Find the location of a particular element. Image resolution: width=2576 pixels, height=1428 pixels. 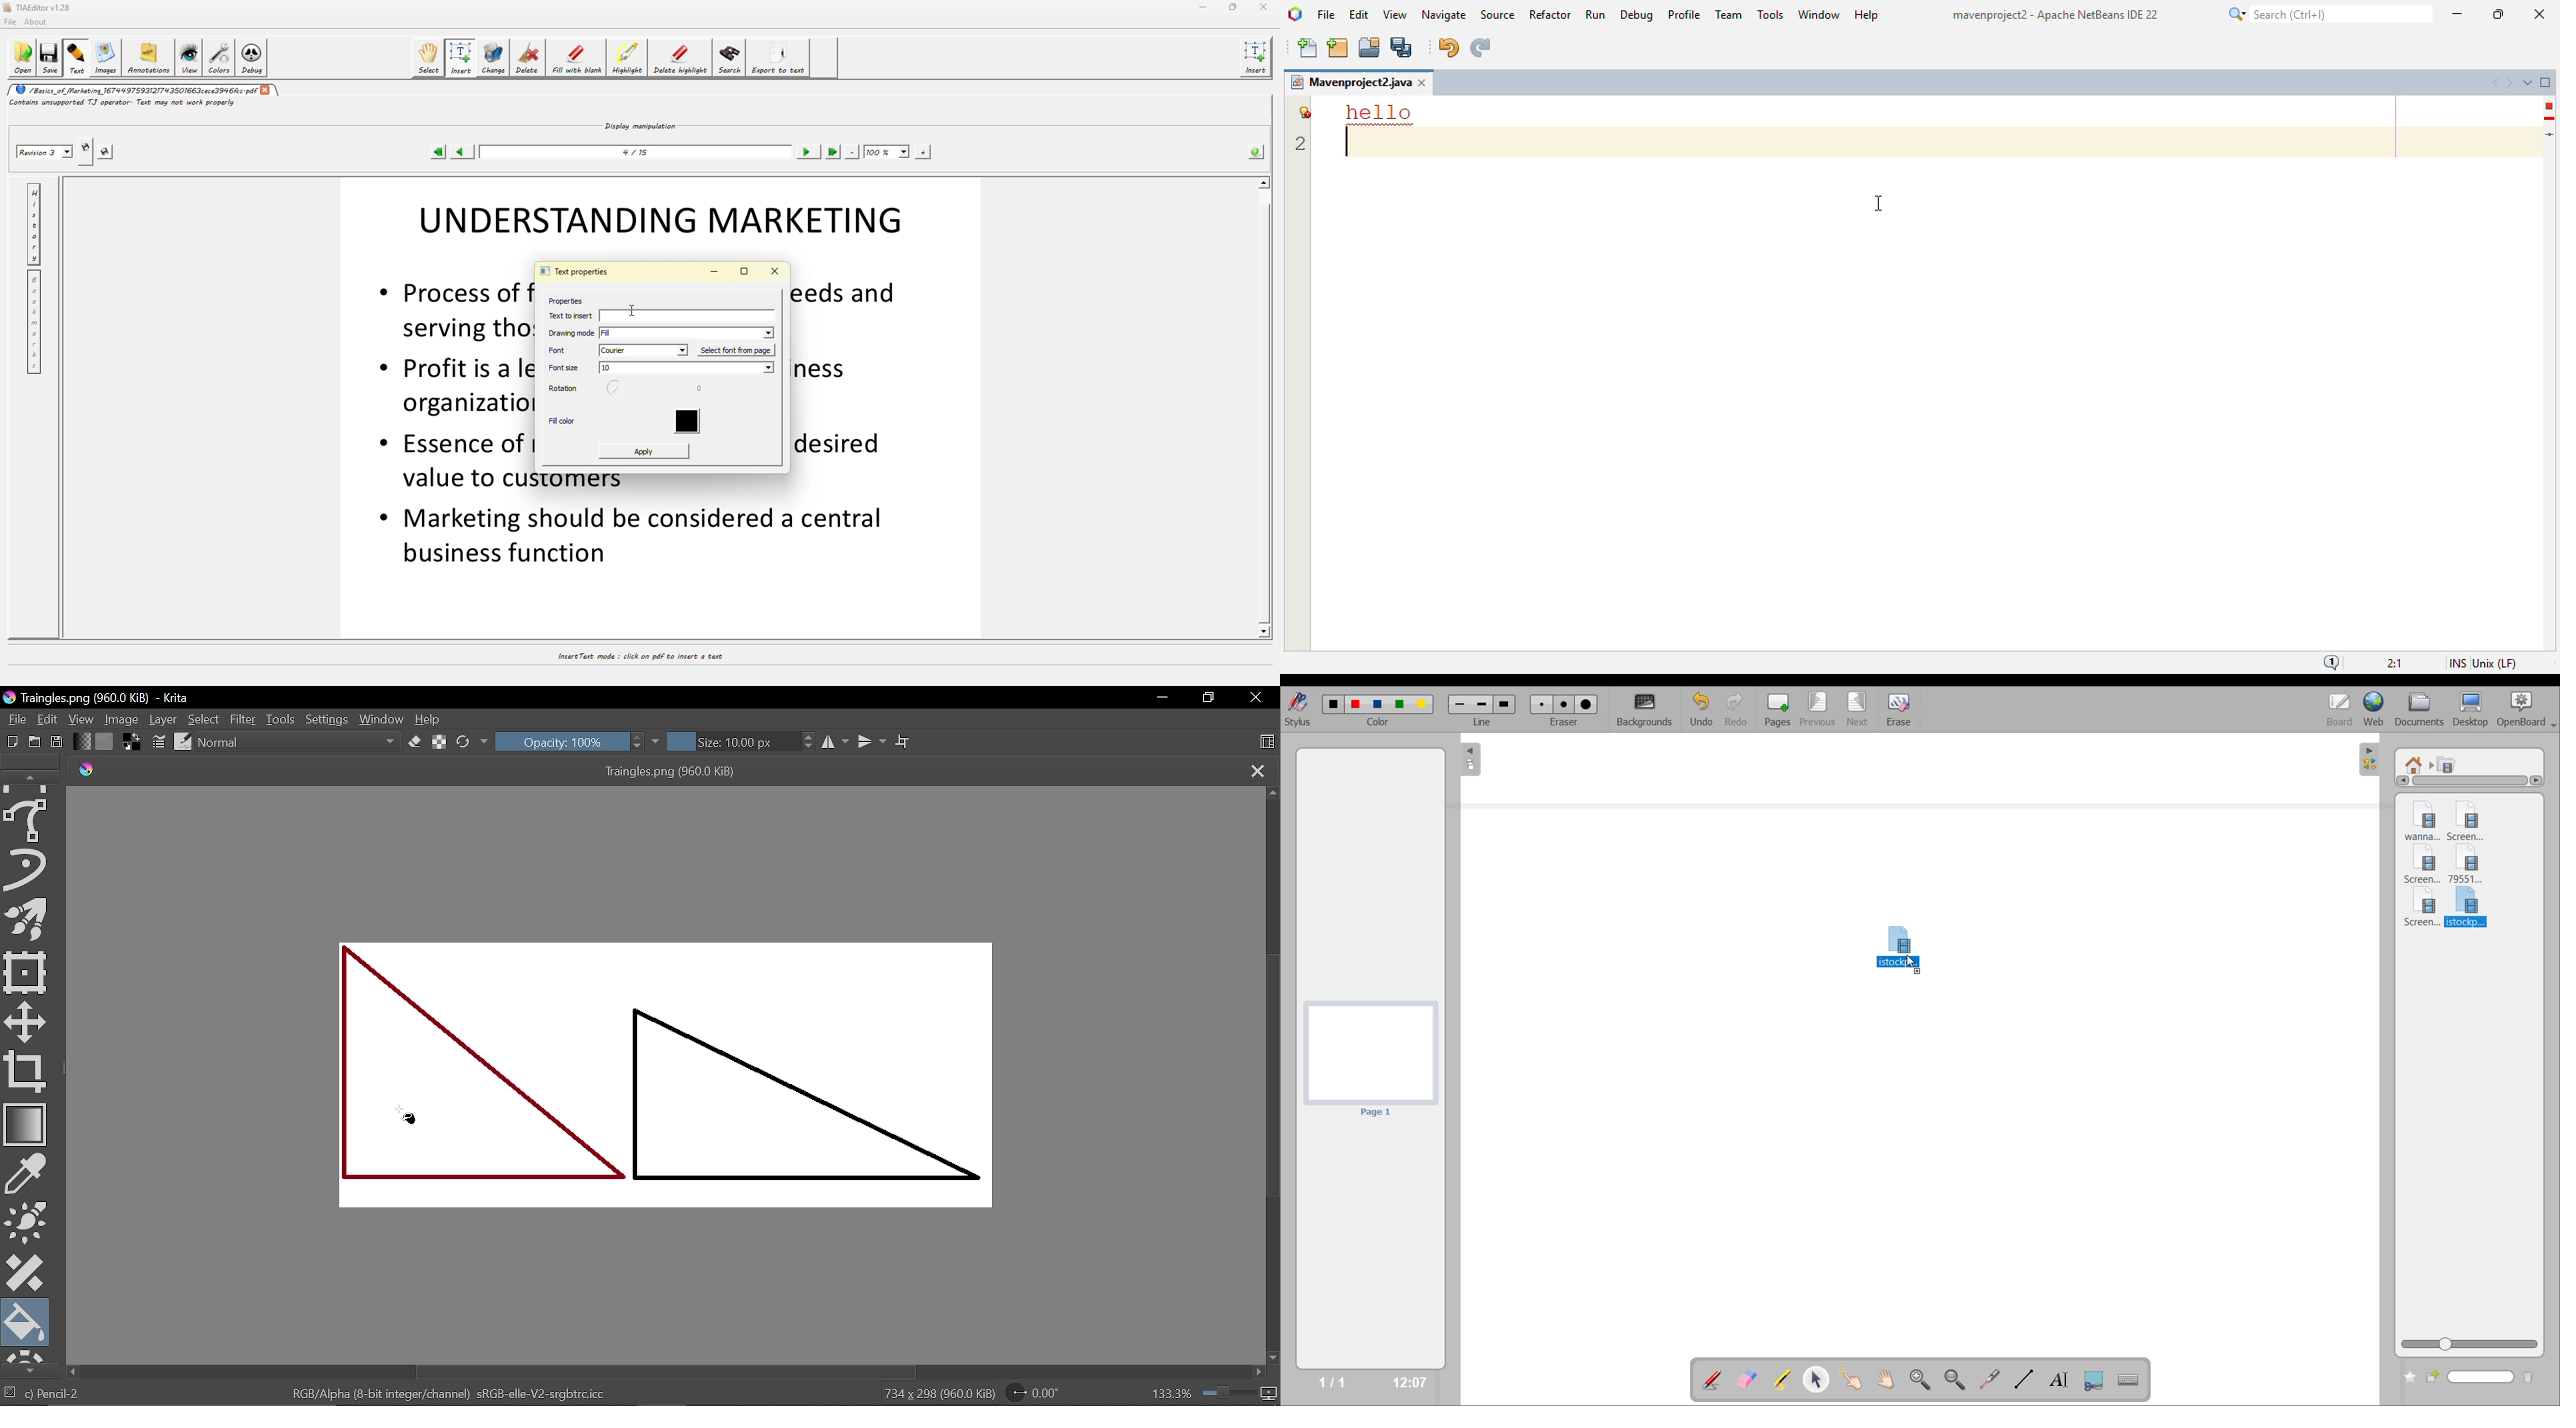

select and modify objects is located at coordinates (1821, 1380).